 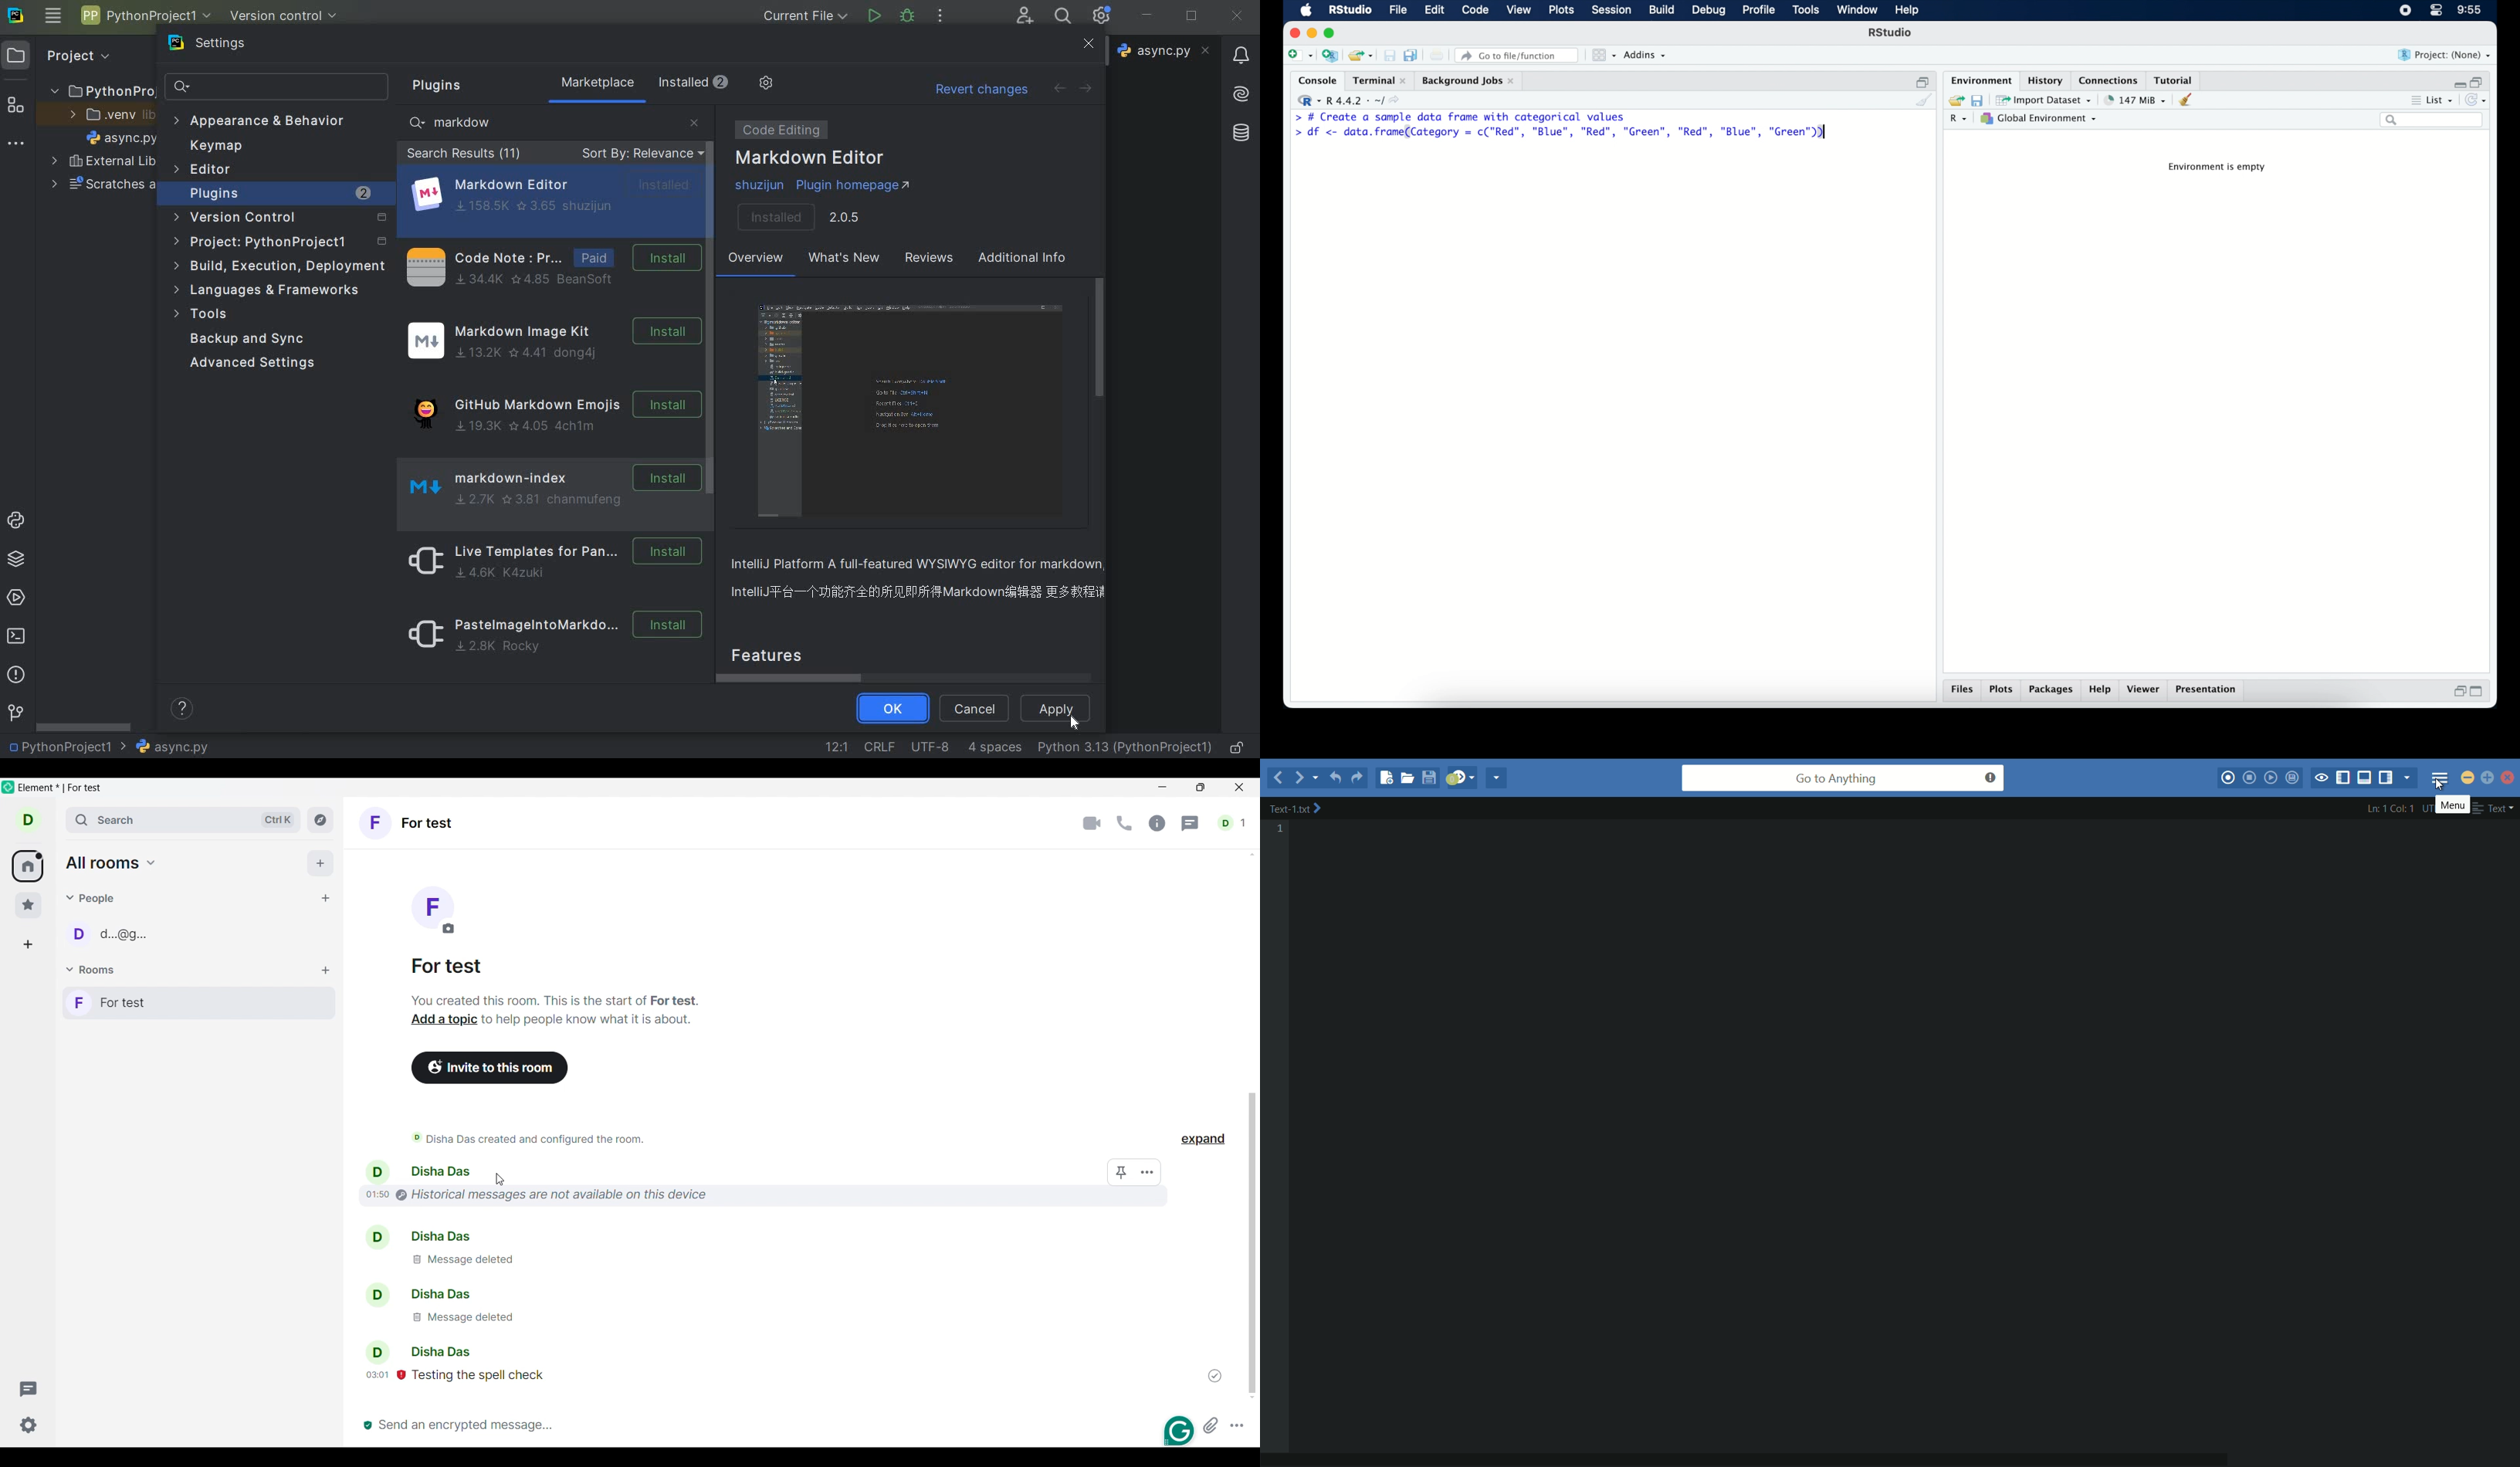 I want to click on forward, so click(x=1298, y=776).